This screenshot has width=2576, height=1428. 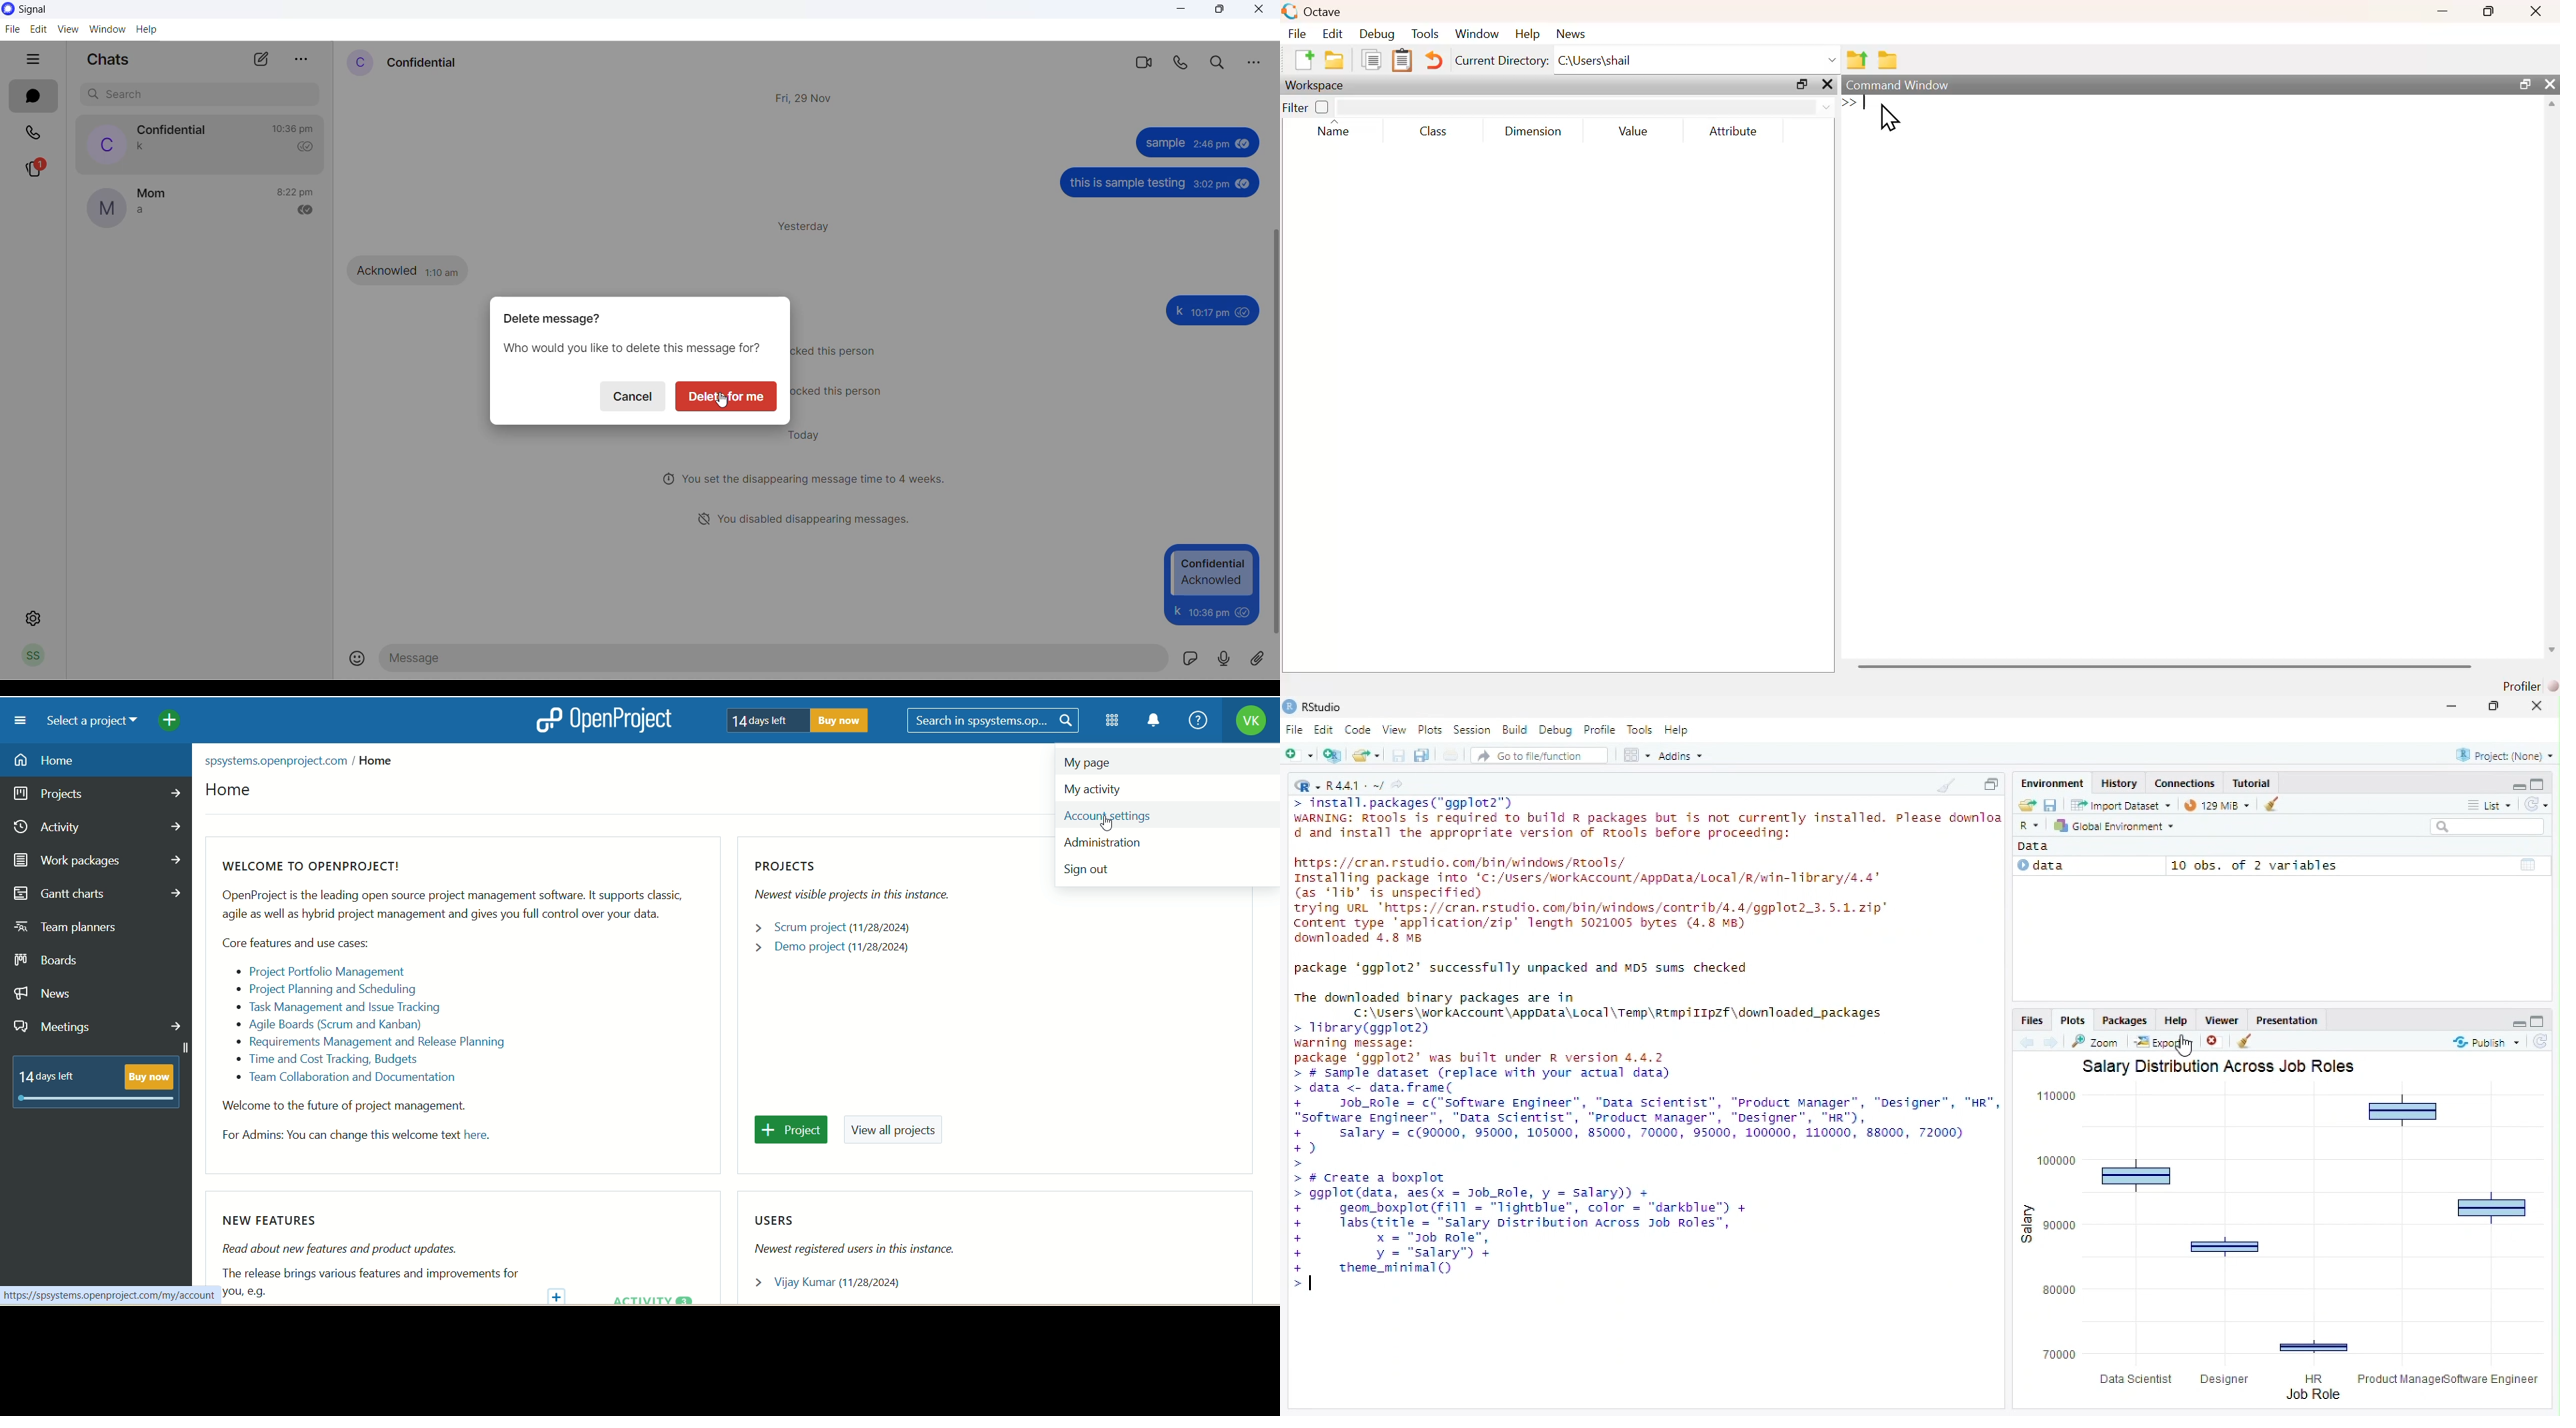 I want to click on seen, so click(x=1239, y=143).